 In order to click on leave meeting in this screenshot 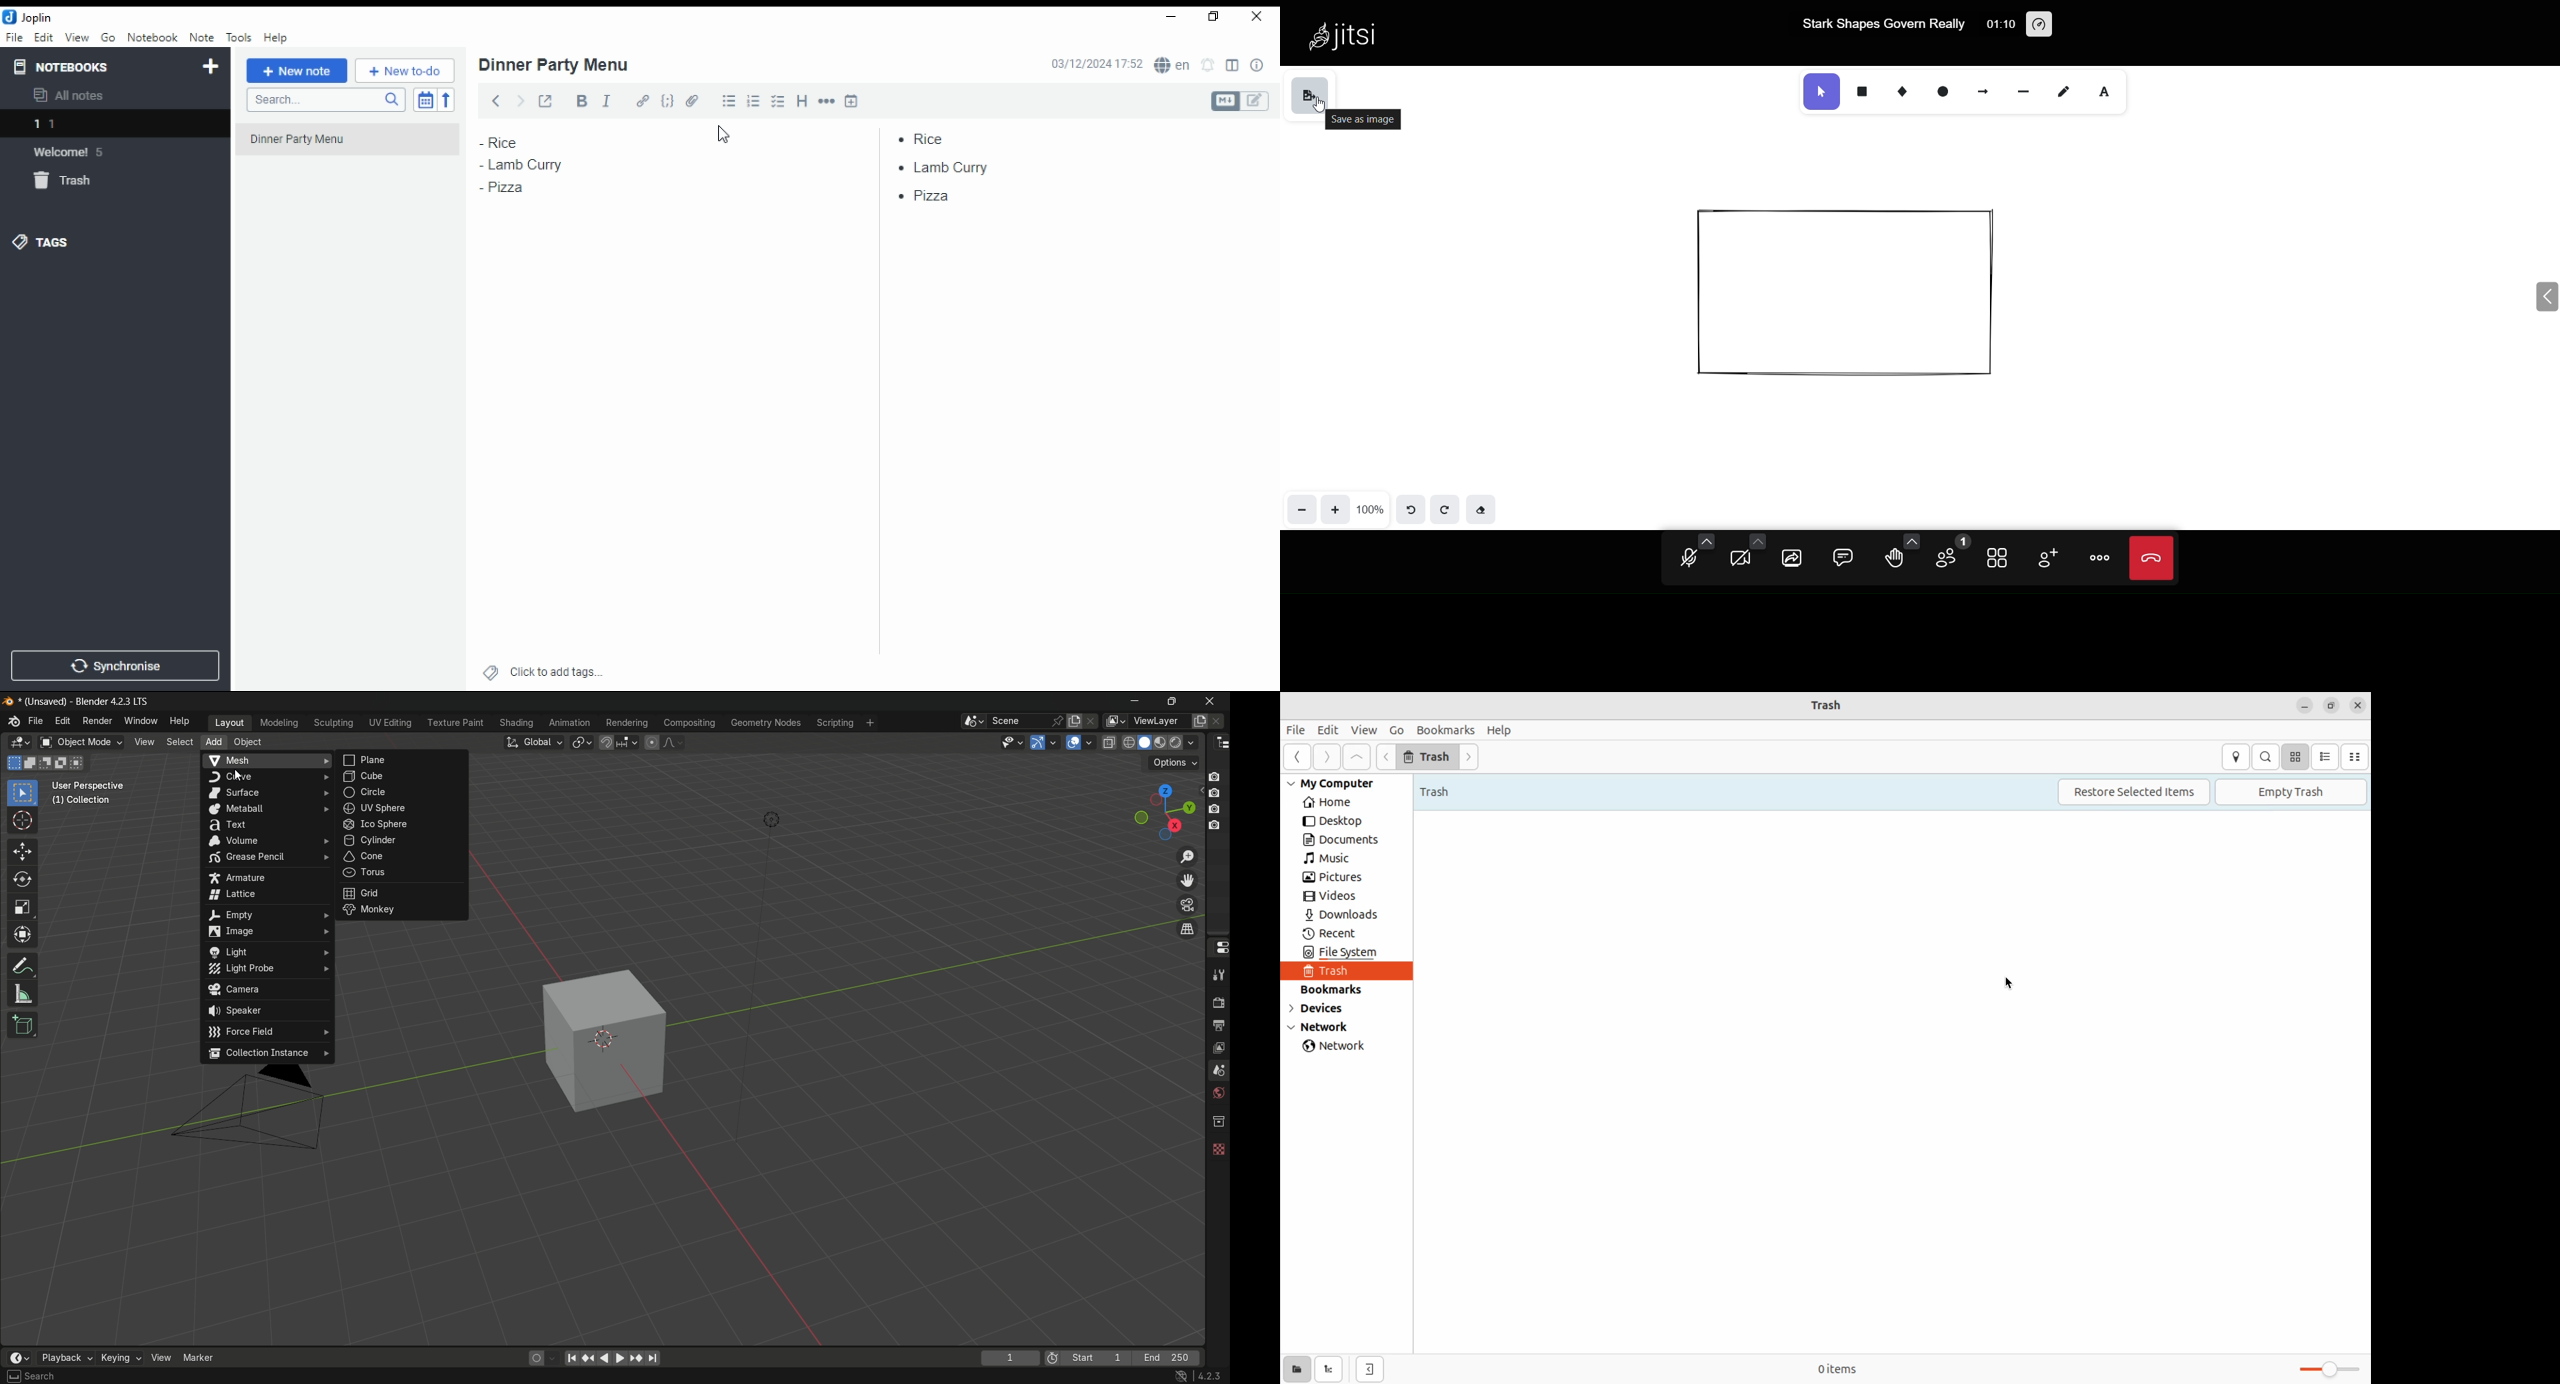, I will do `click(2155, 559)`.